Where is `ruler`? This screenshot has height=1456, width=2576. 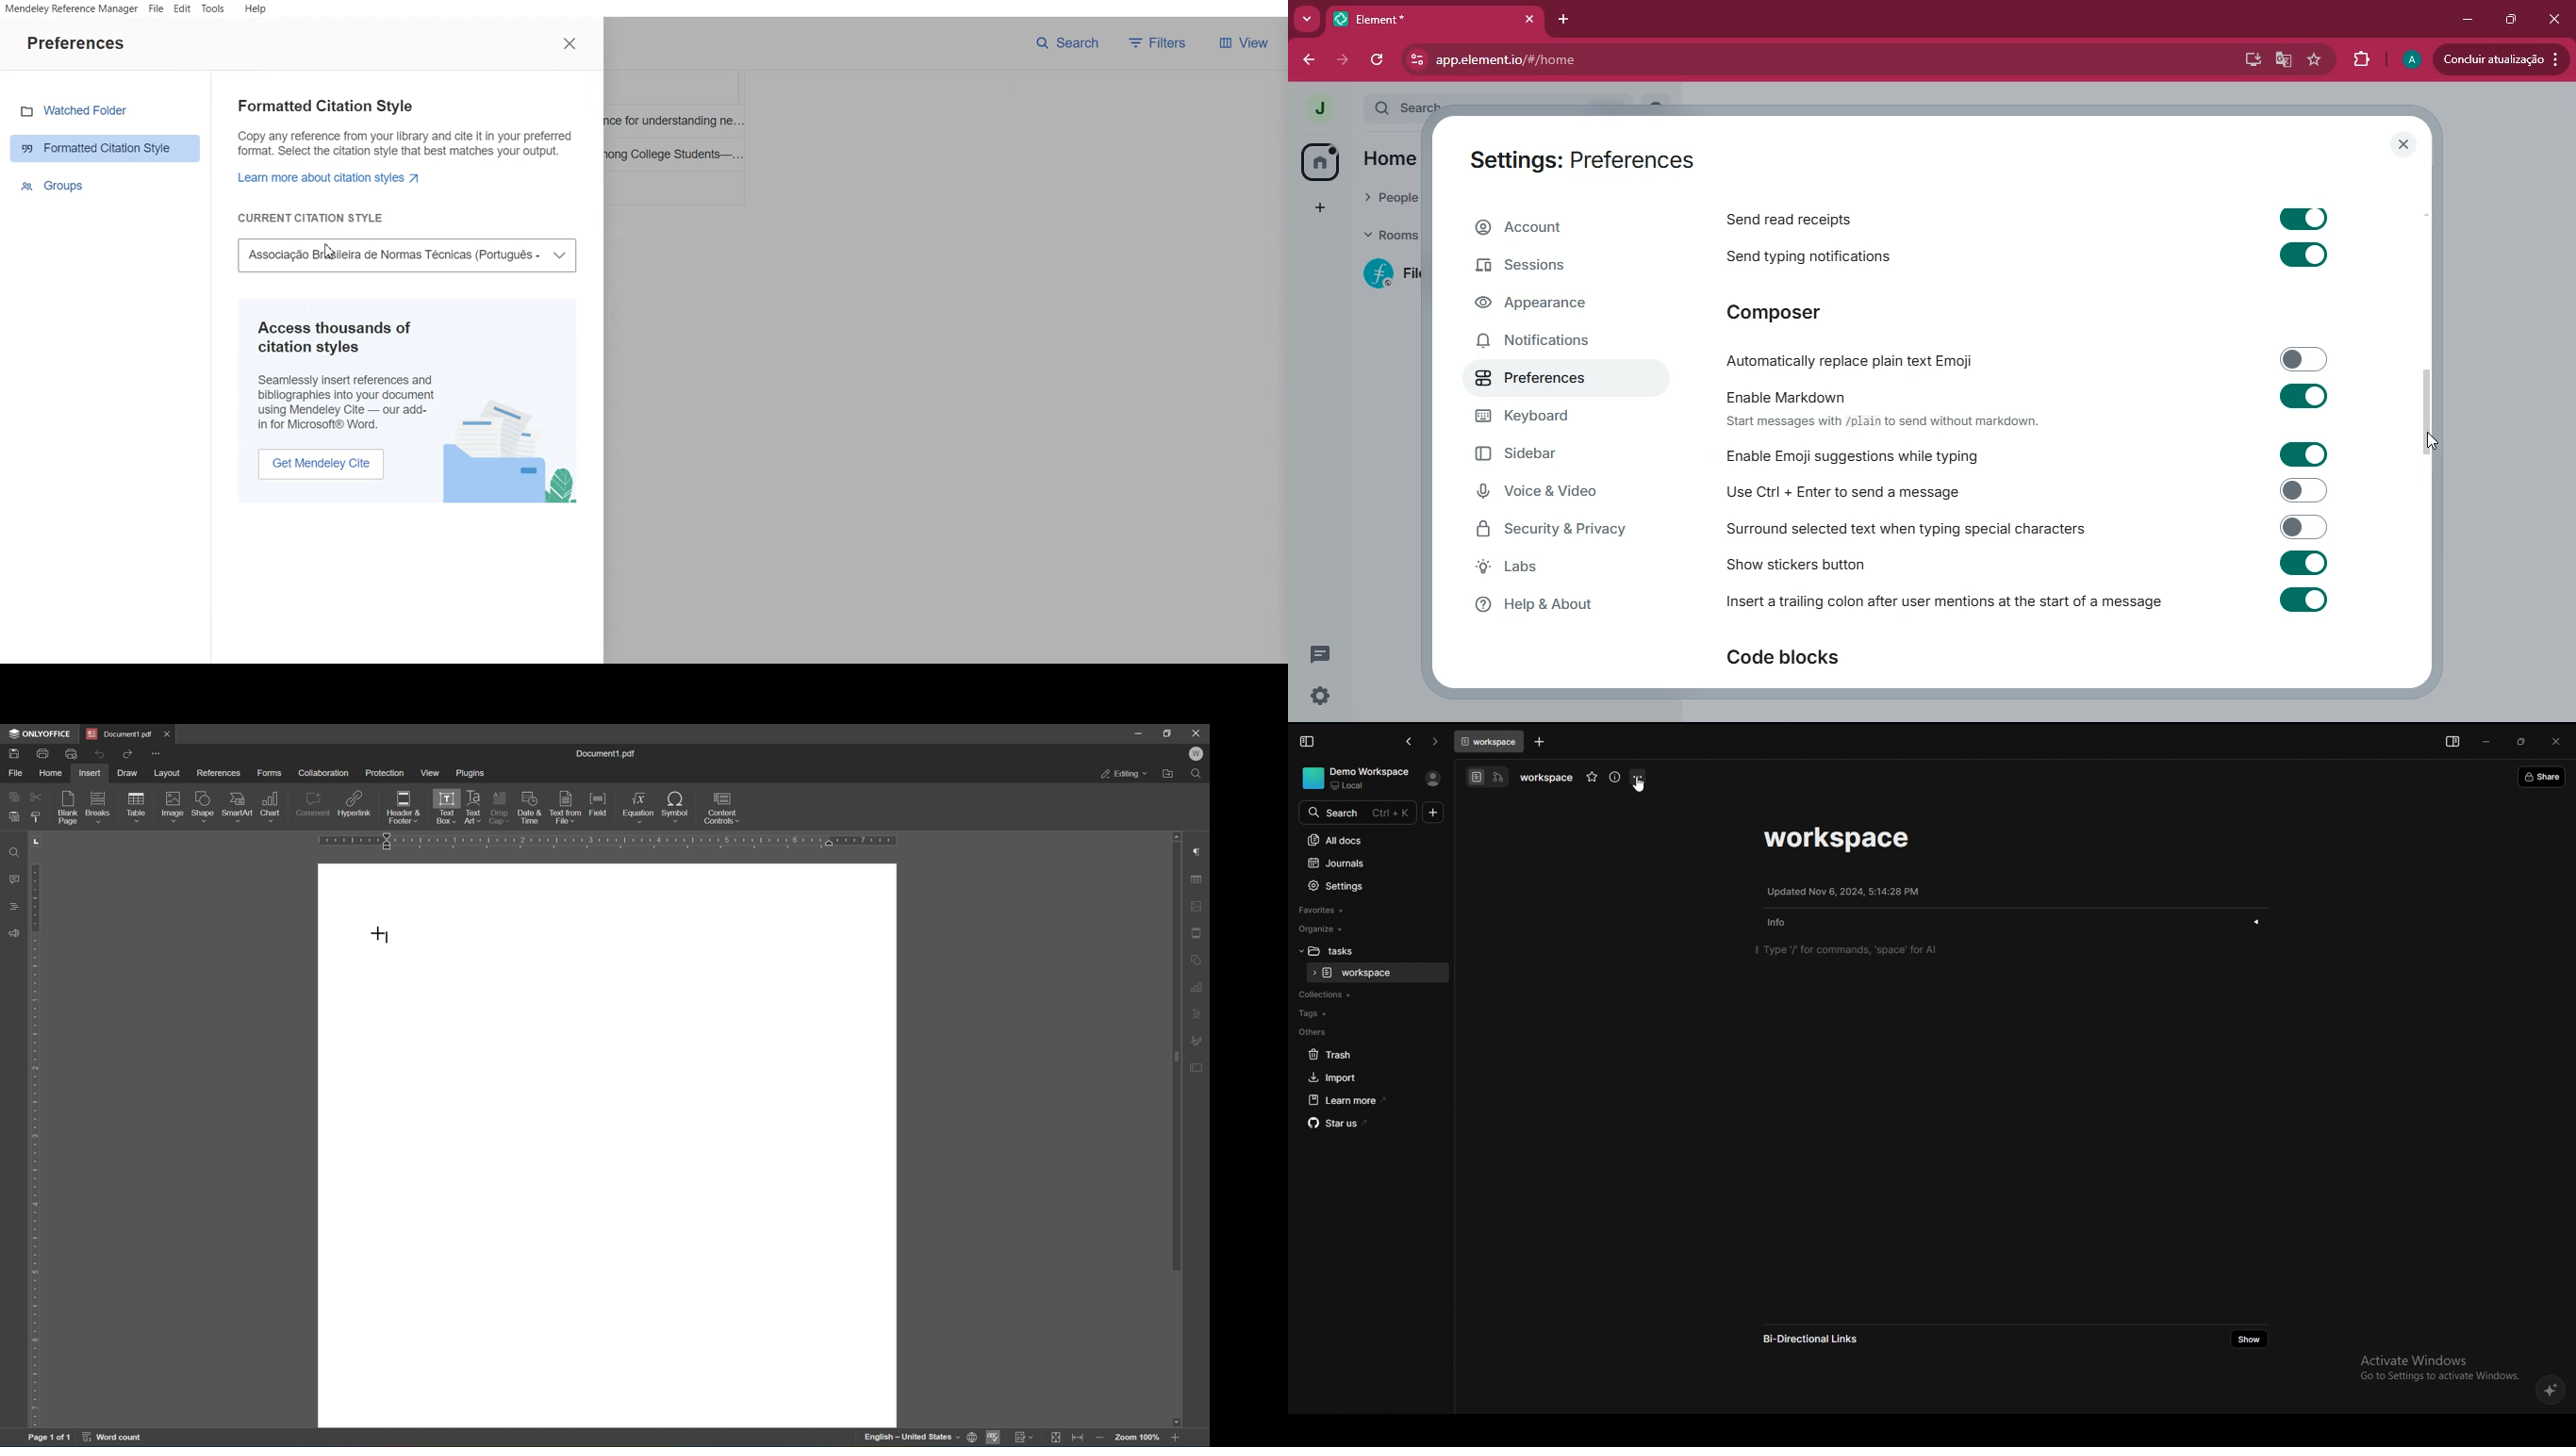
ruler is located at coordinates (606, 842).